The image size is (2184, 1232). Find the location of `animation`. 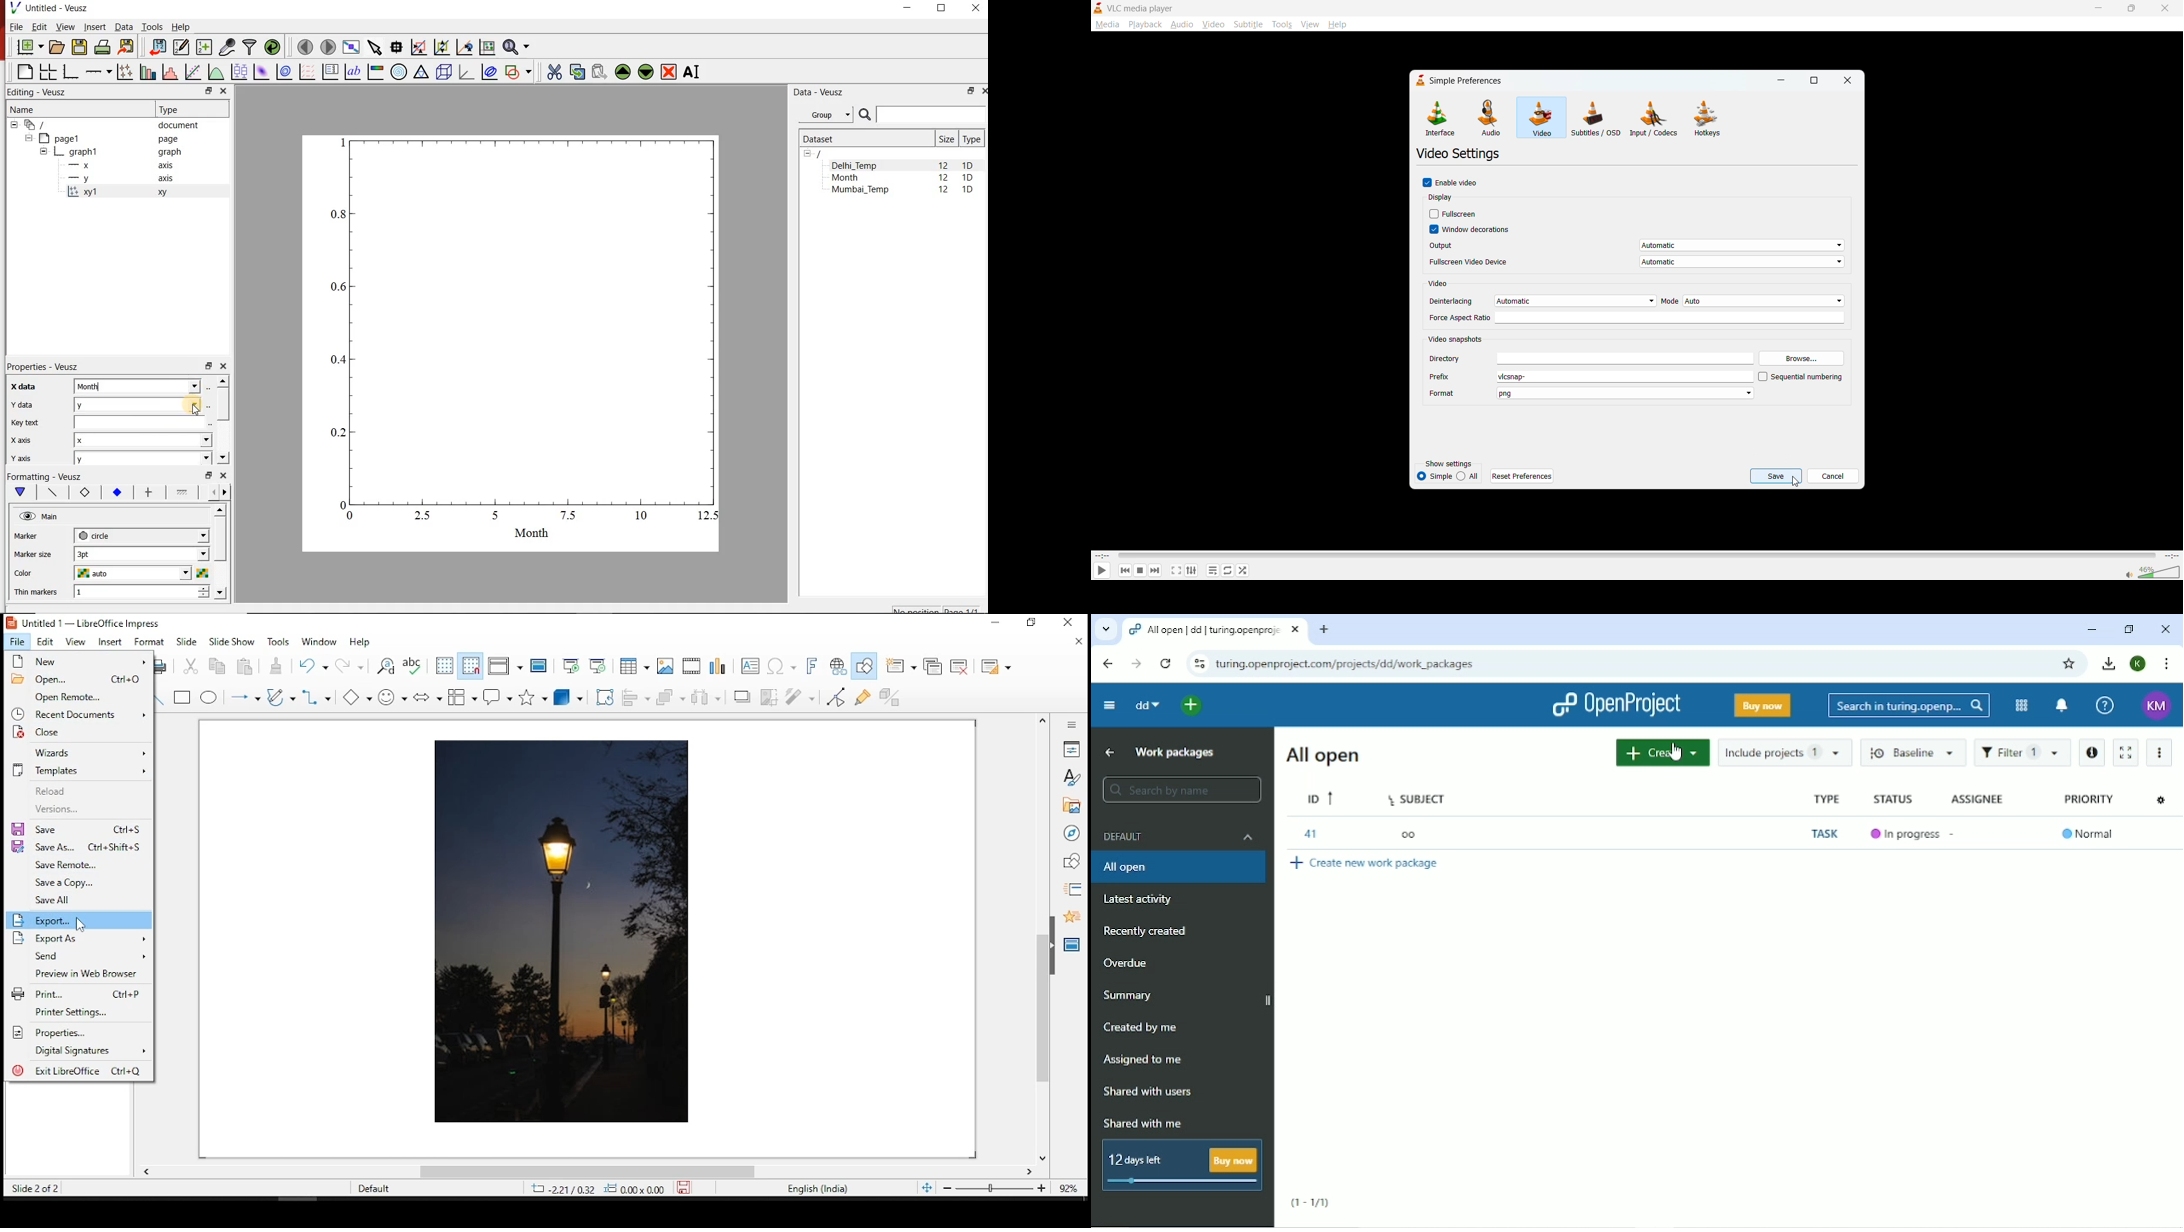

animation is located at coordinates (1072, 917).